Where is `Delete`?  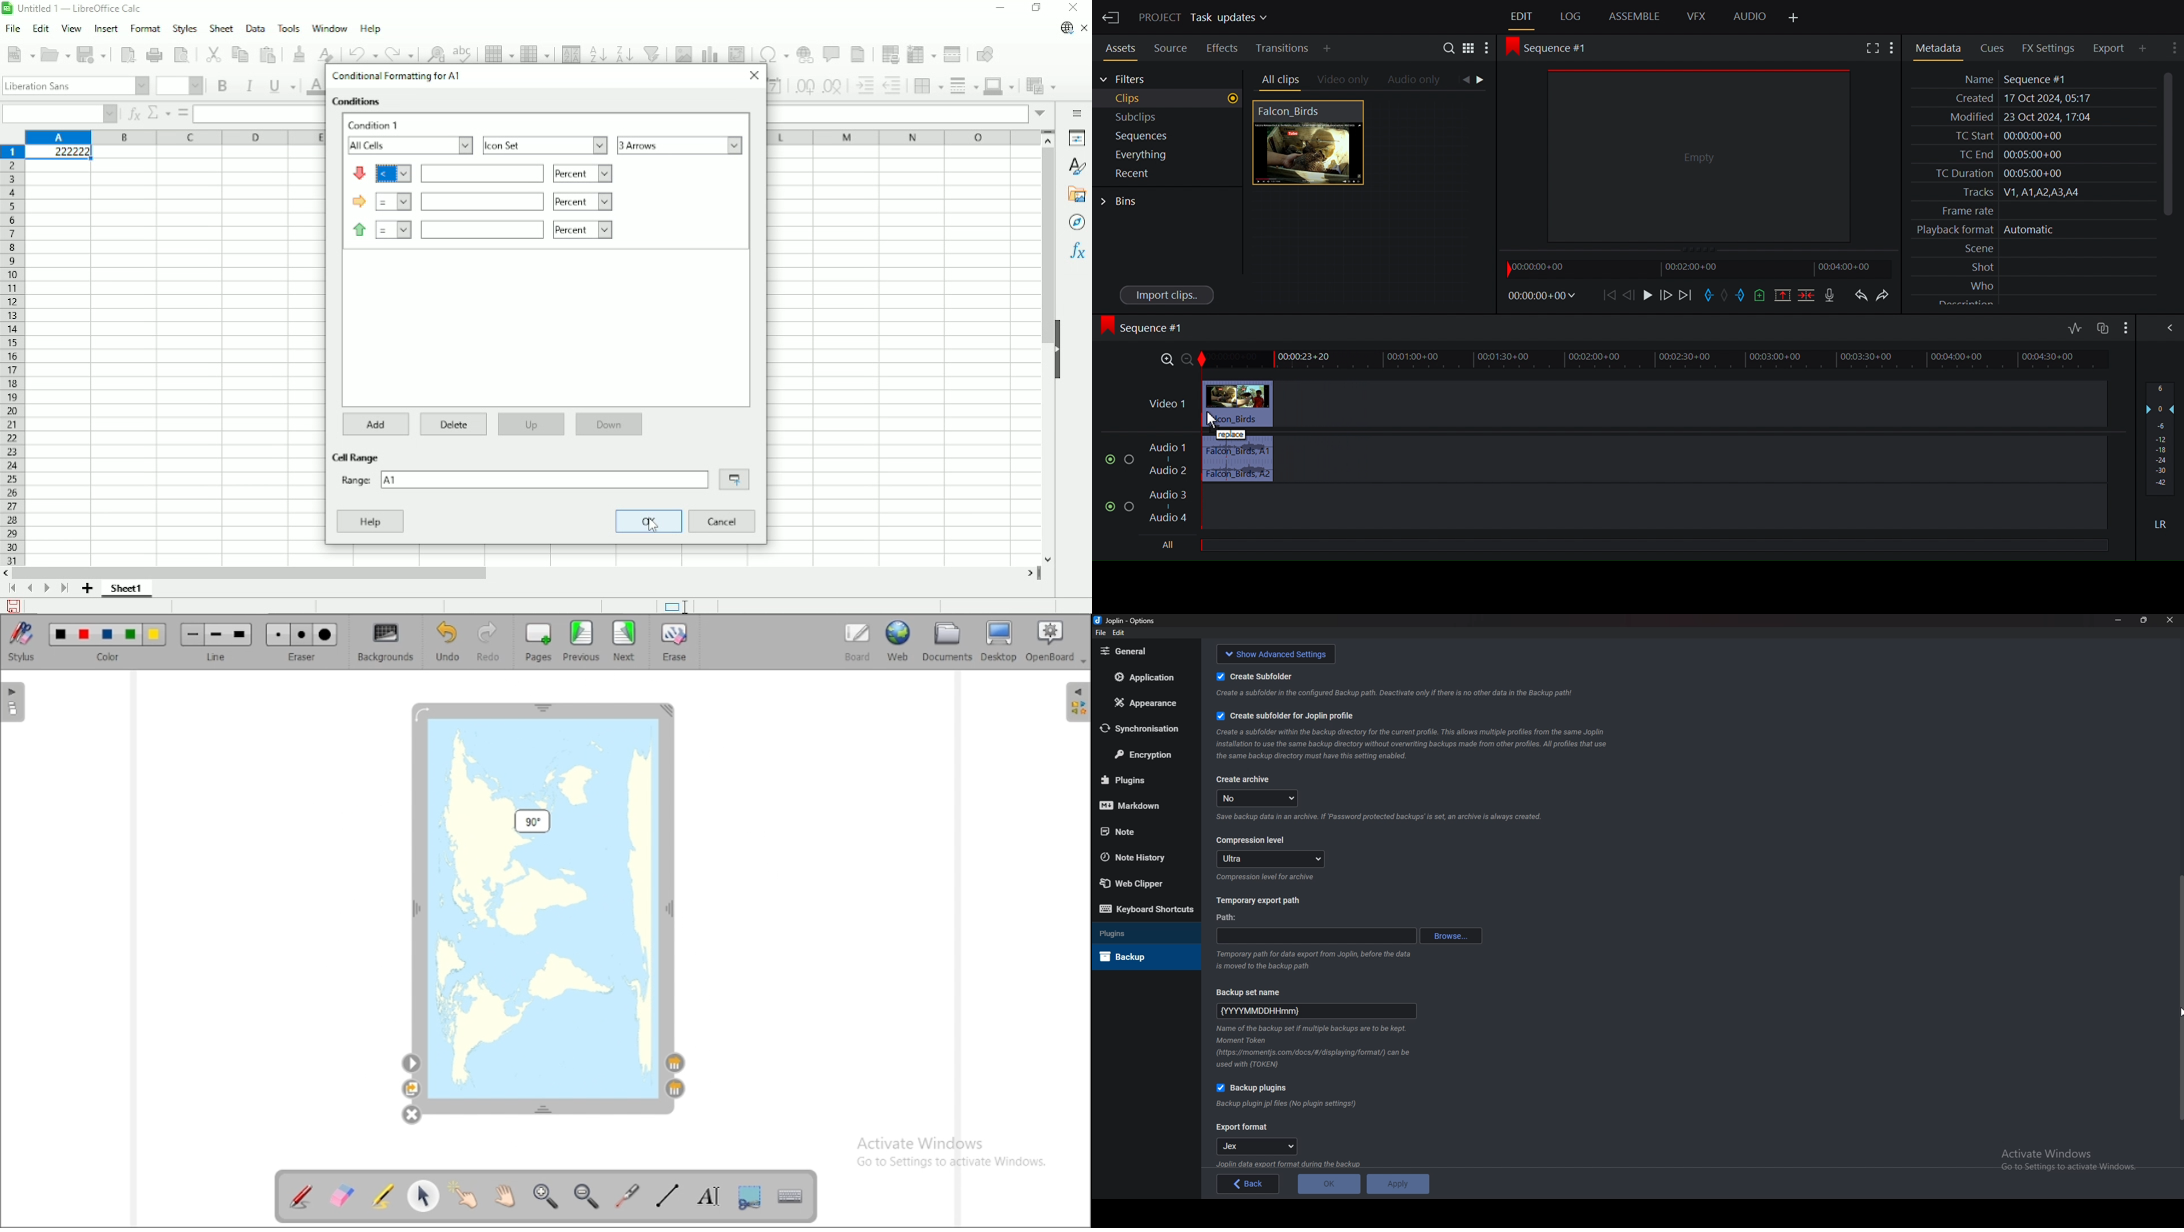
Delete is located at coordinates (452, 423).